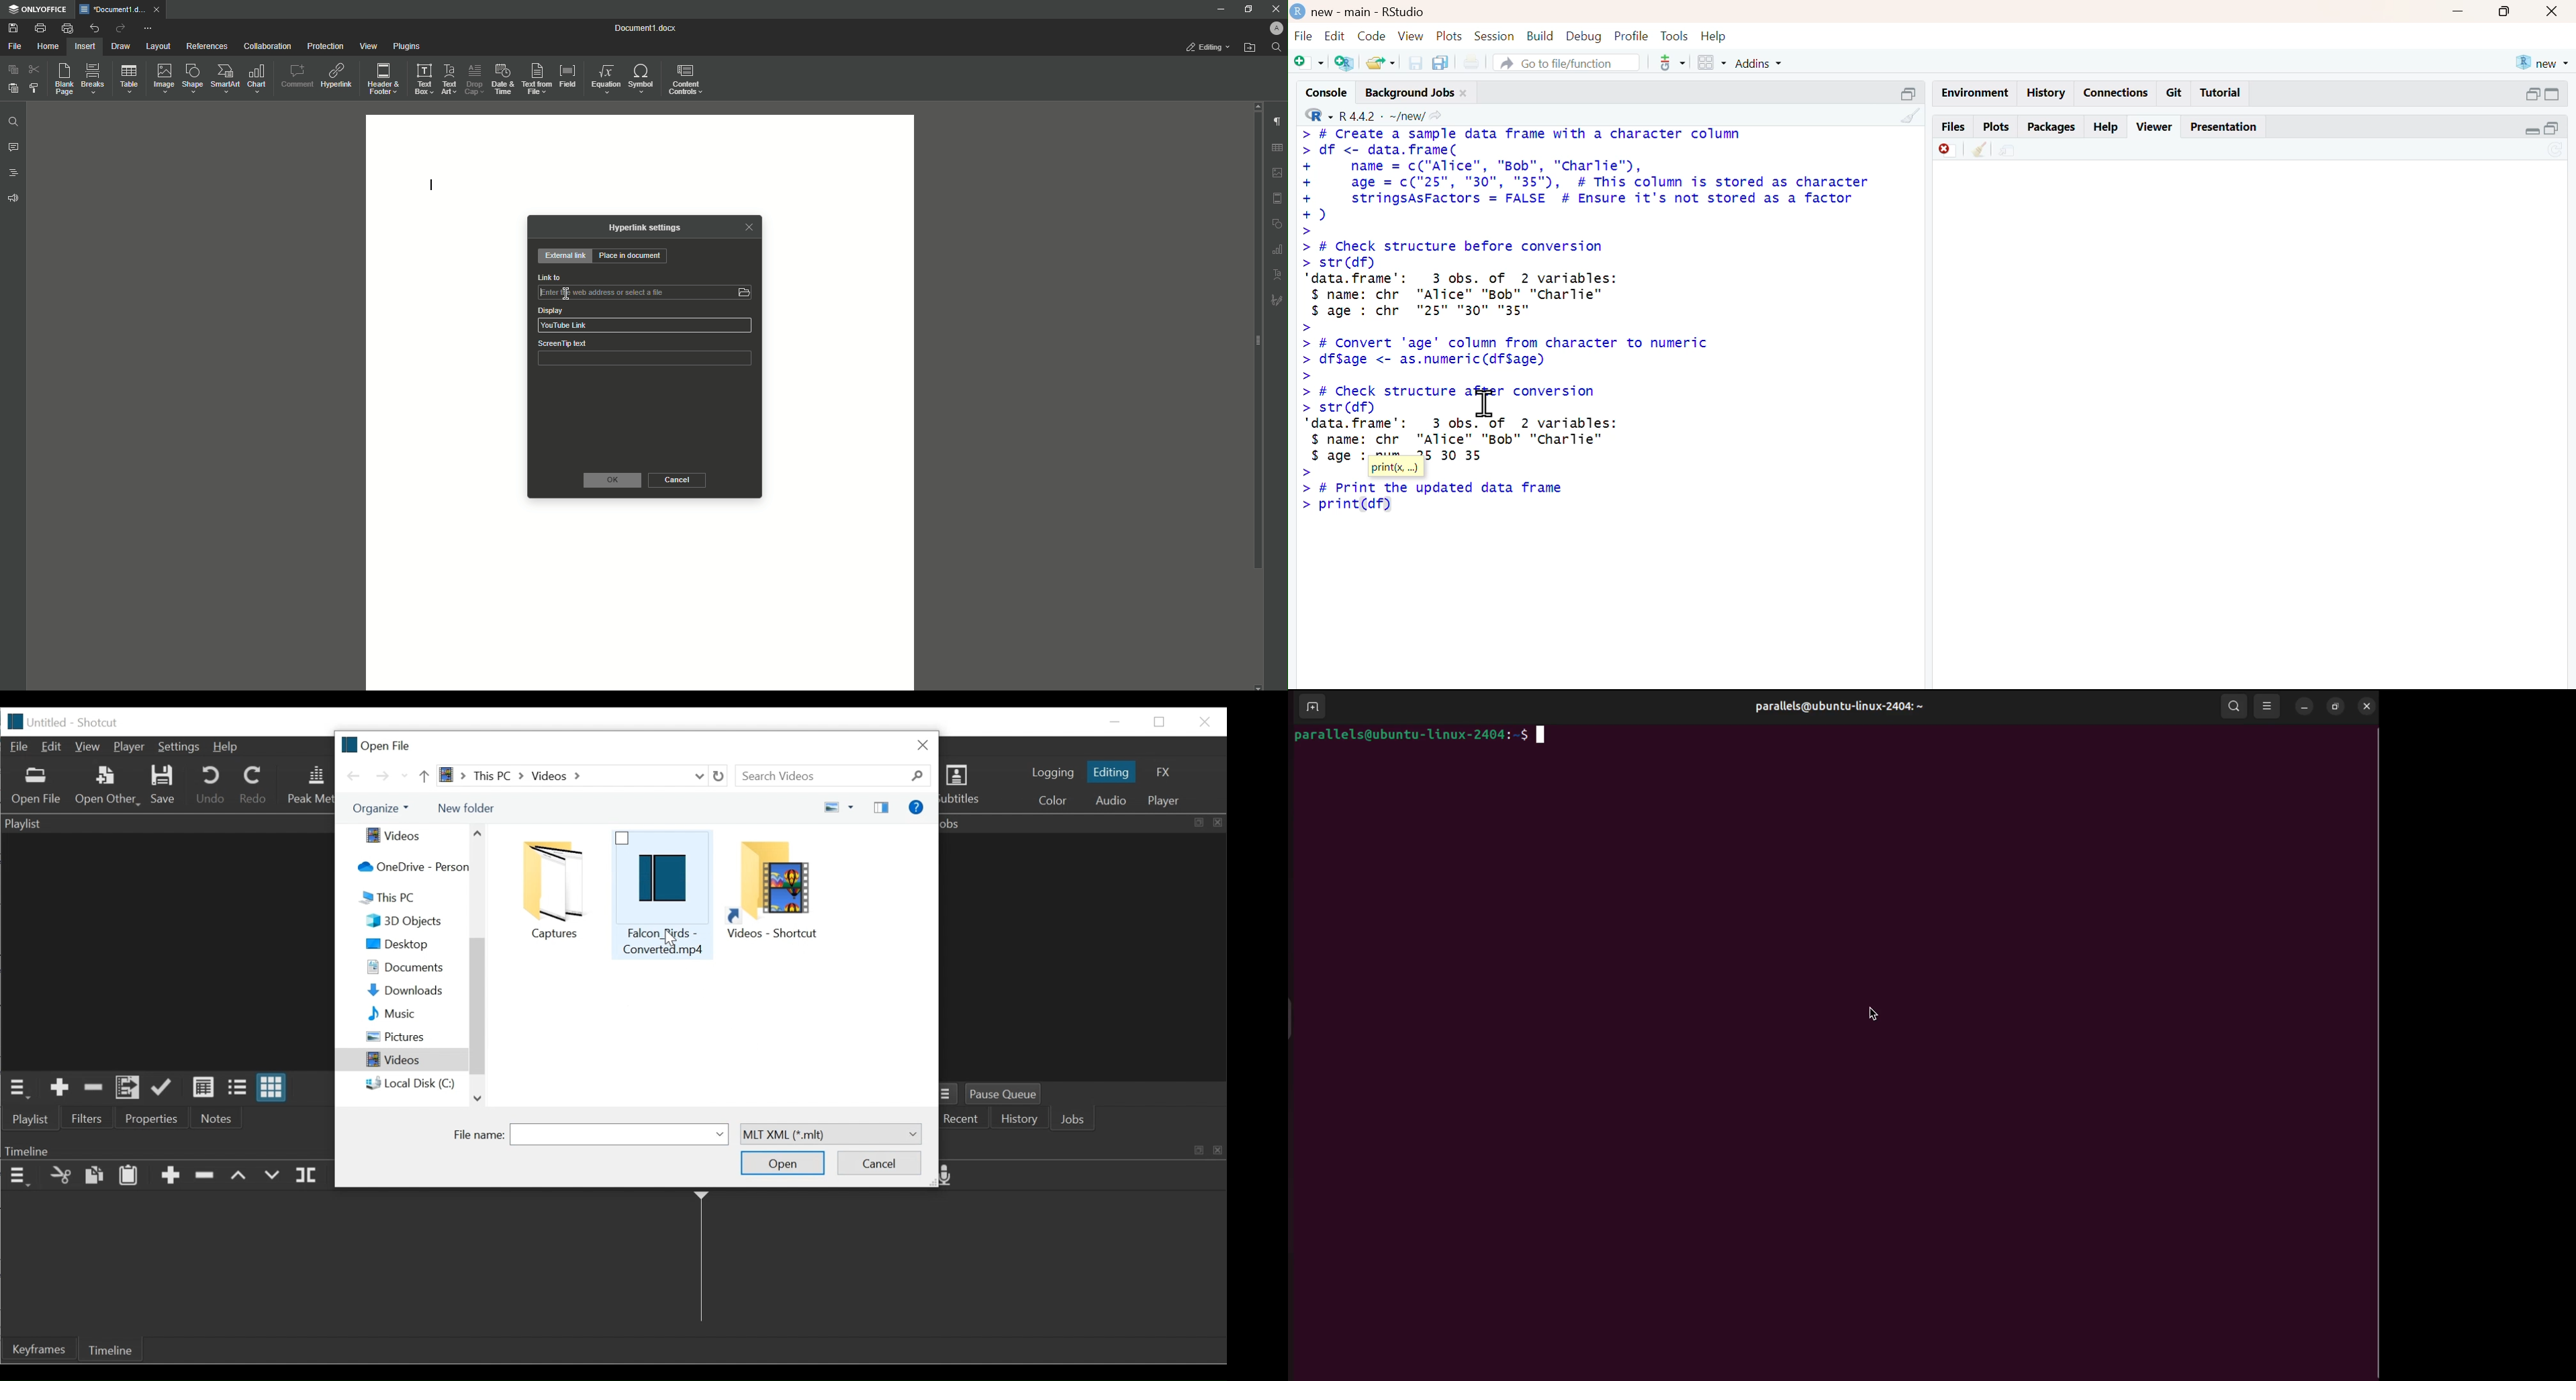 This screenshot has height=1400, width=2576. Describe the element at coordinates (377, 744) in the screenshot. I see `Open file` at that location.